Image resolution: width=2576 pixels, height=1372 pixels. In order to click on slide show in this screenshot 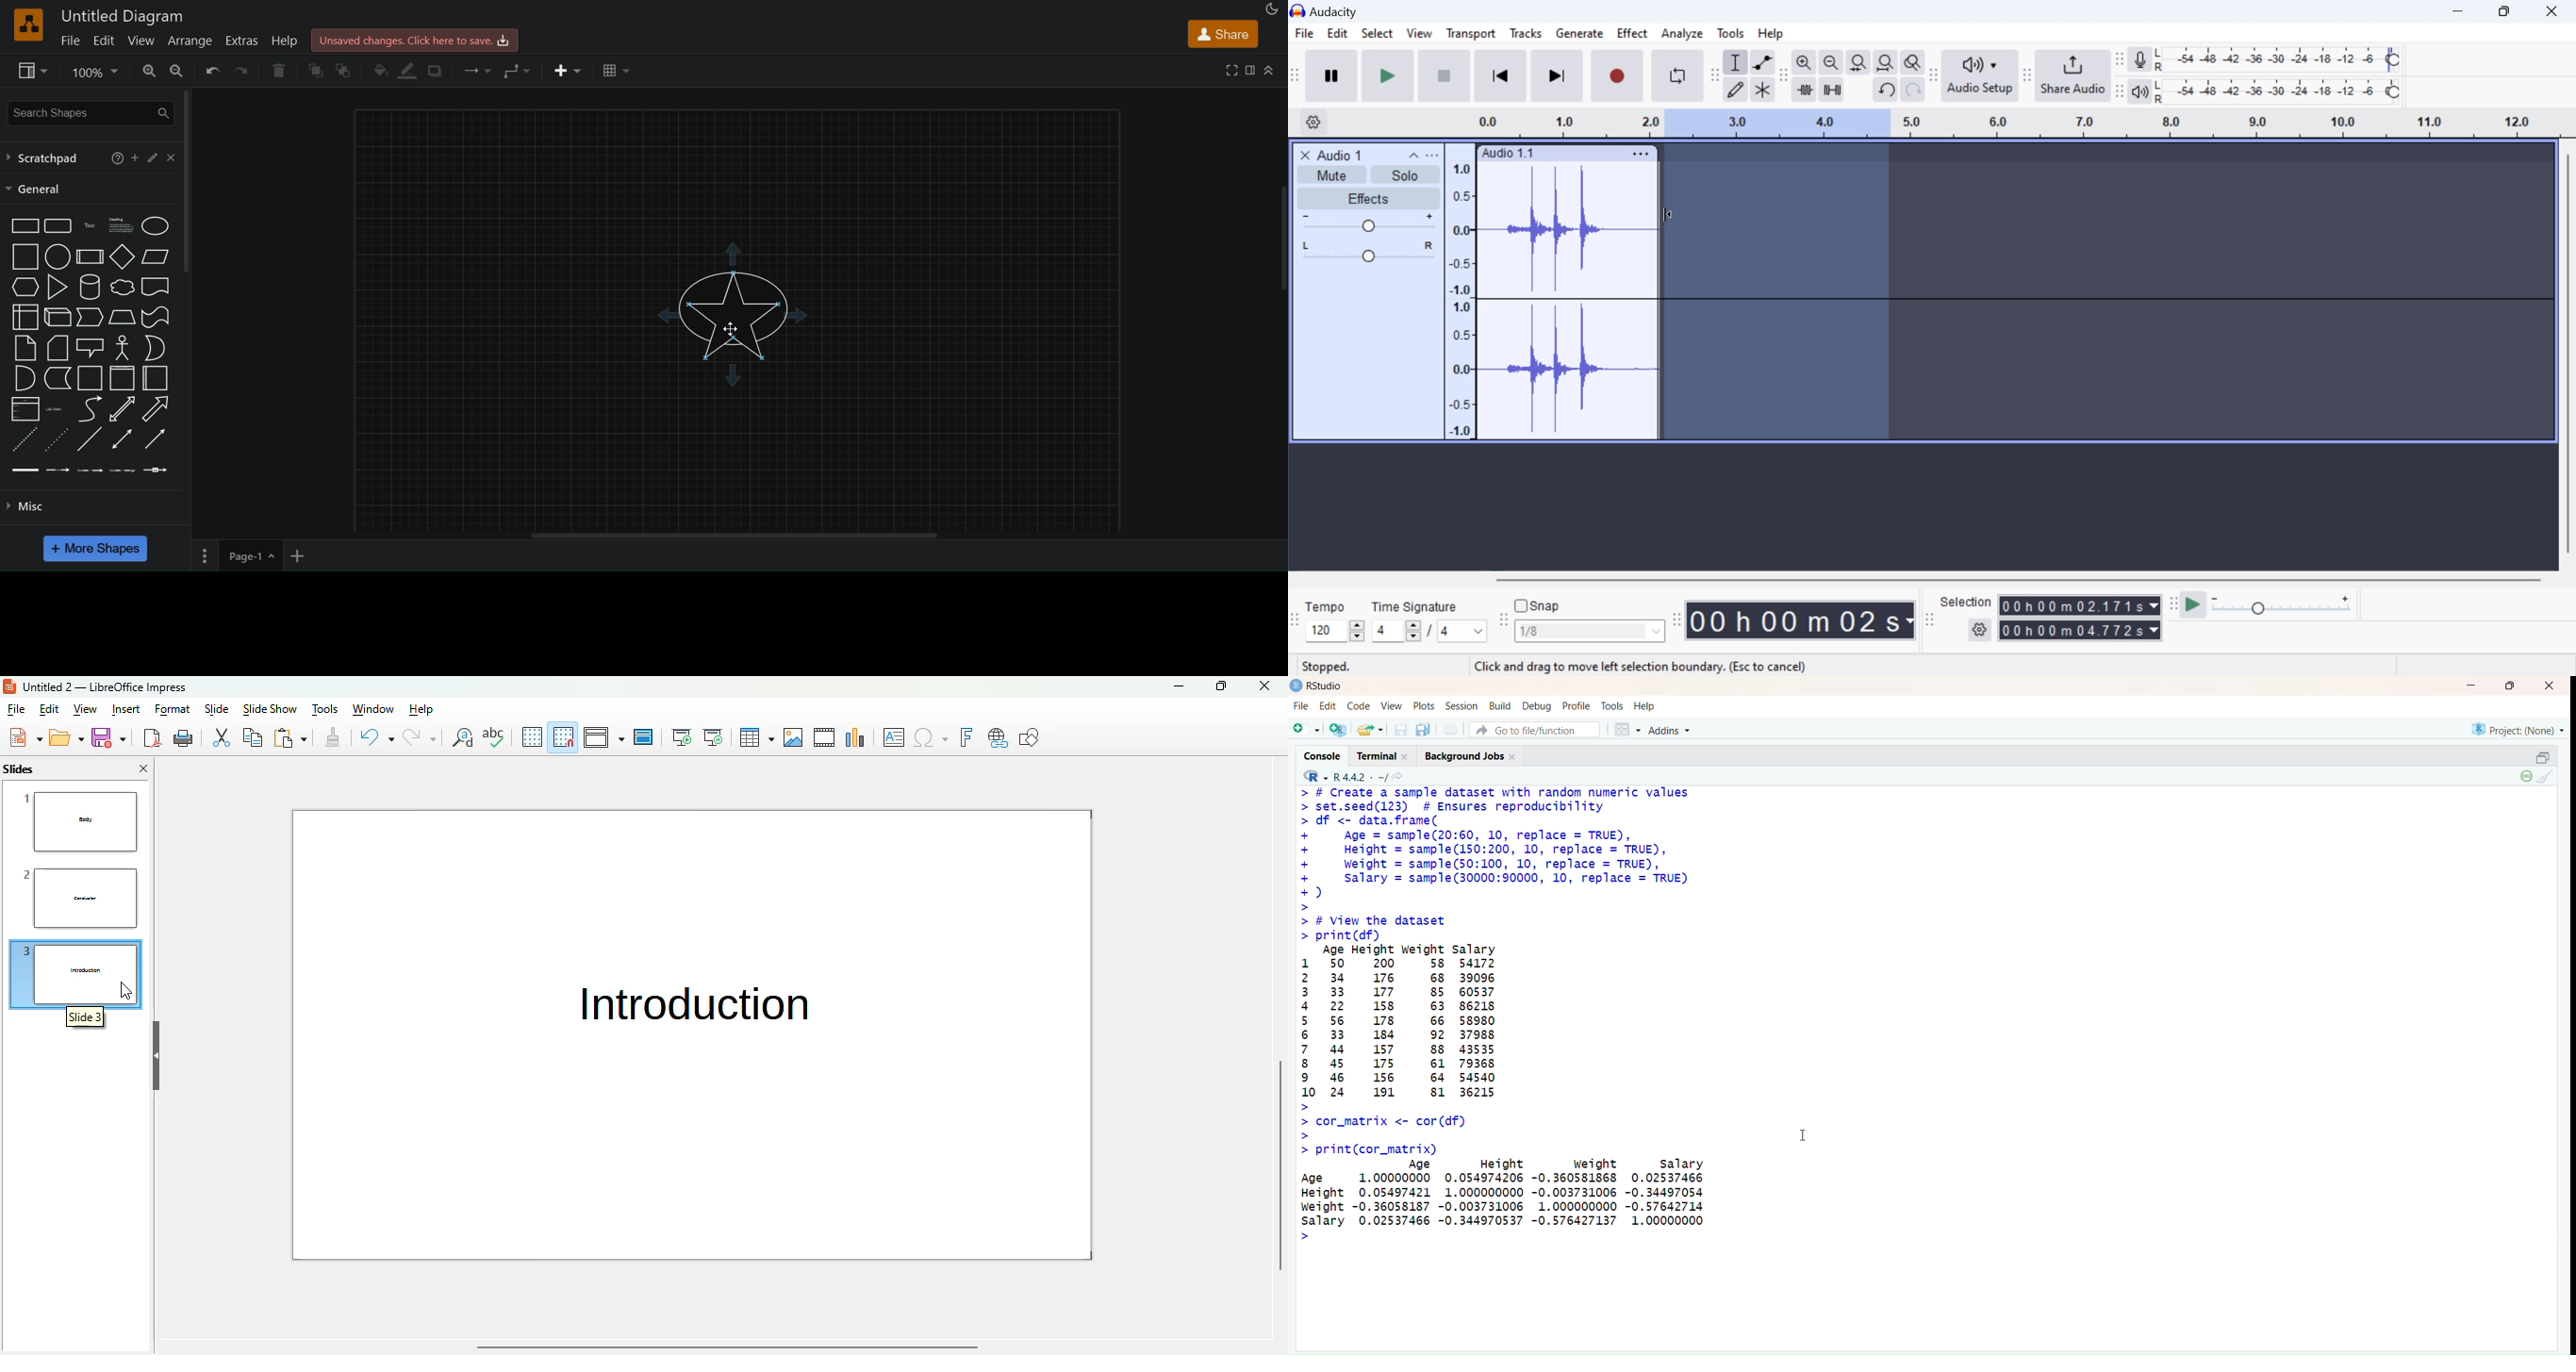, I will do `click(270, 709)`.